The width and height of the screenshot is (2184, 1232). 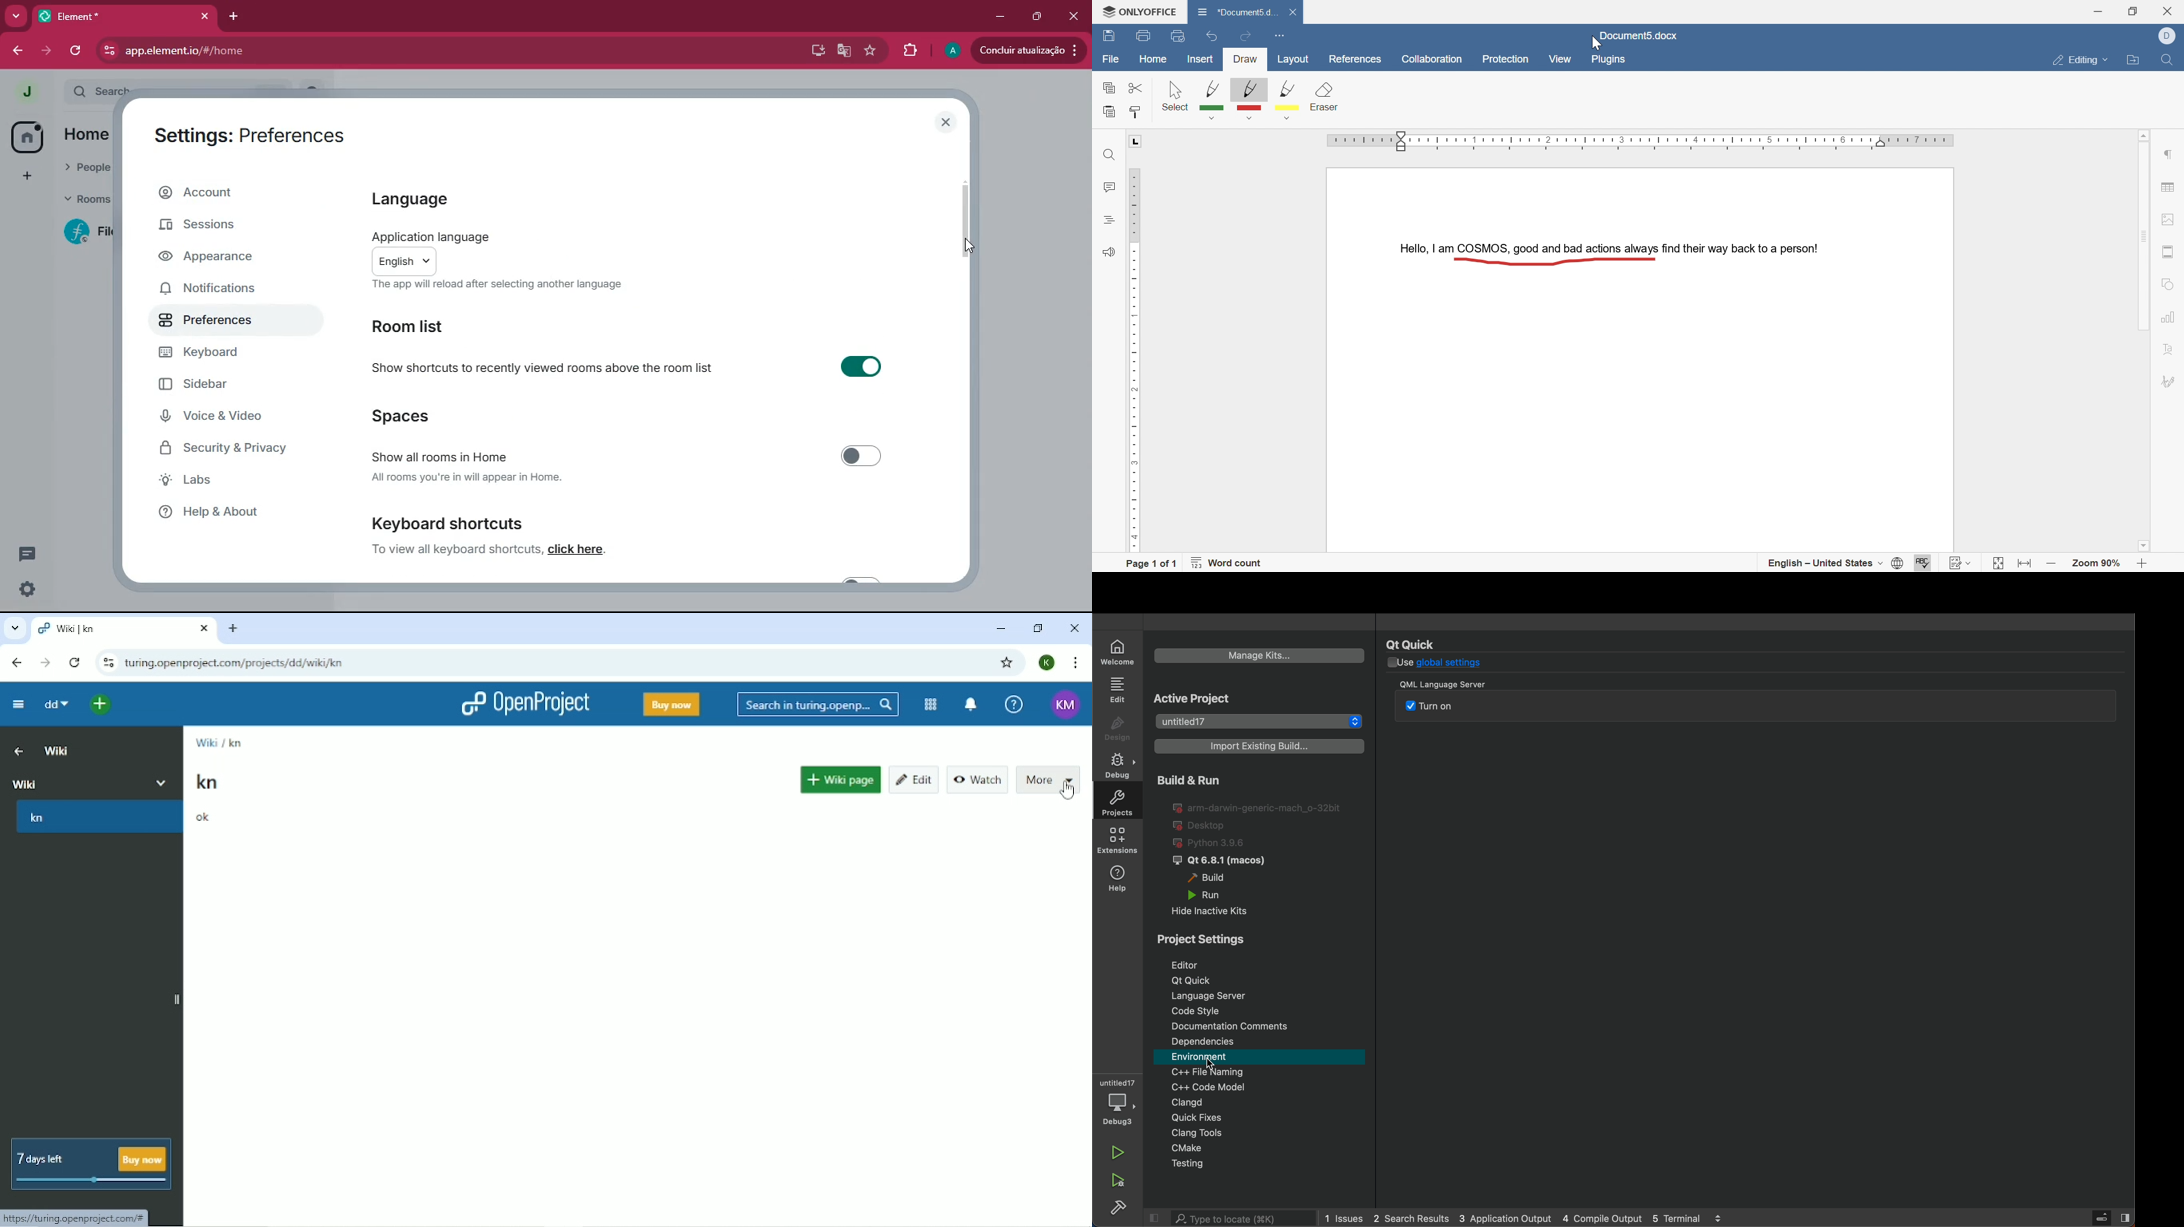 I want to click on run and debug, so click(x=1121, y=1181).